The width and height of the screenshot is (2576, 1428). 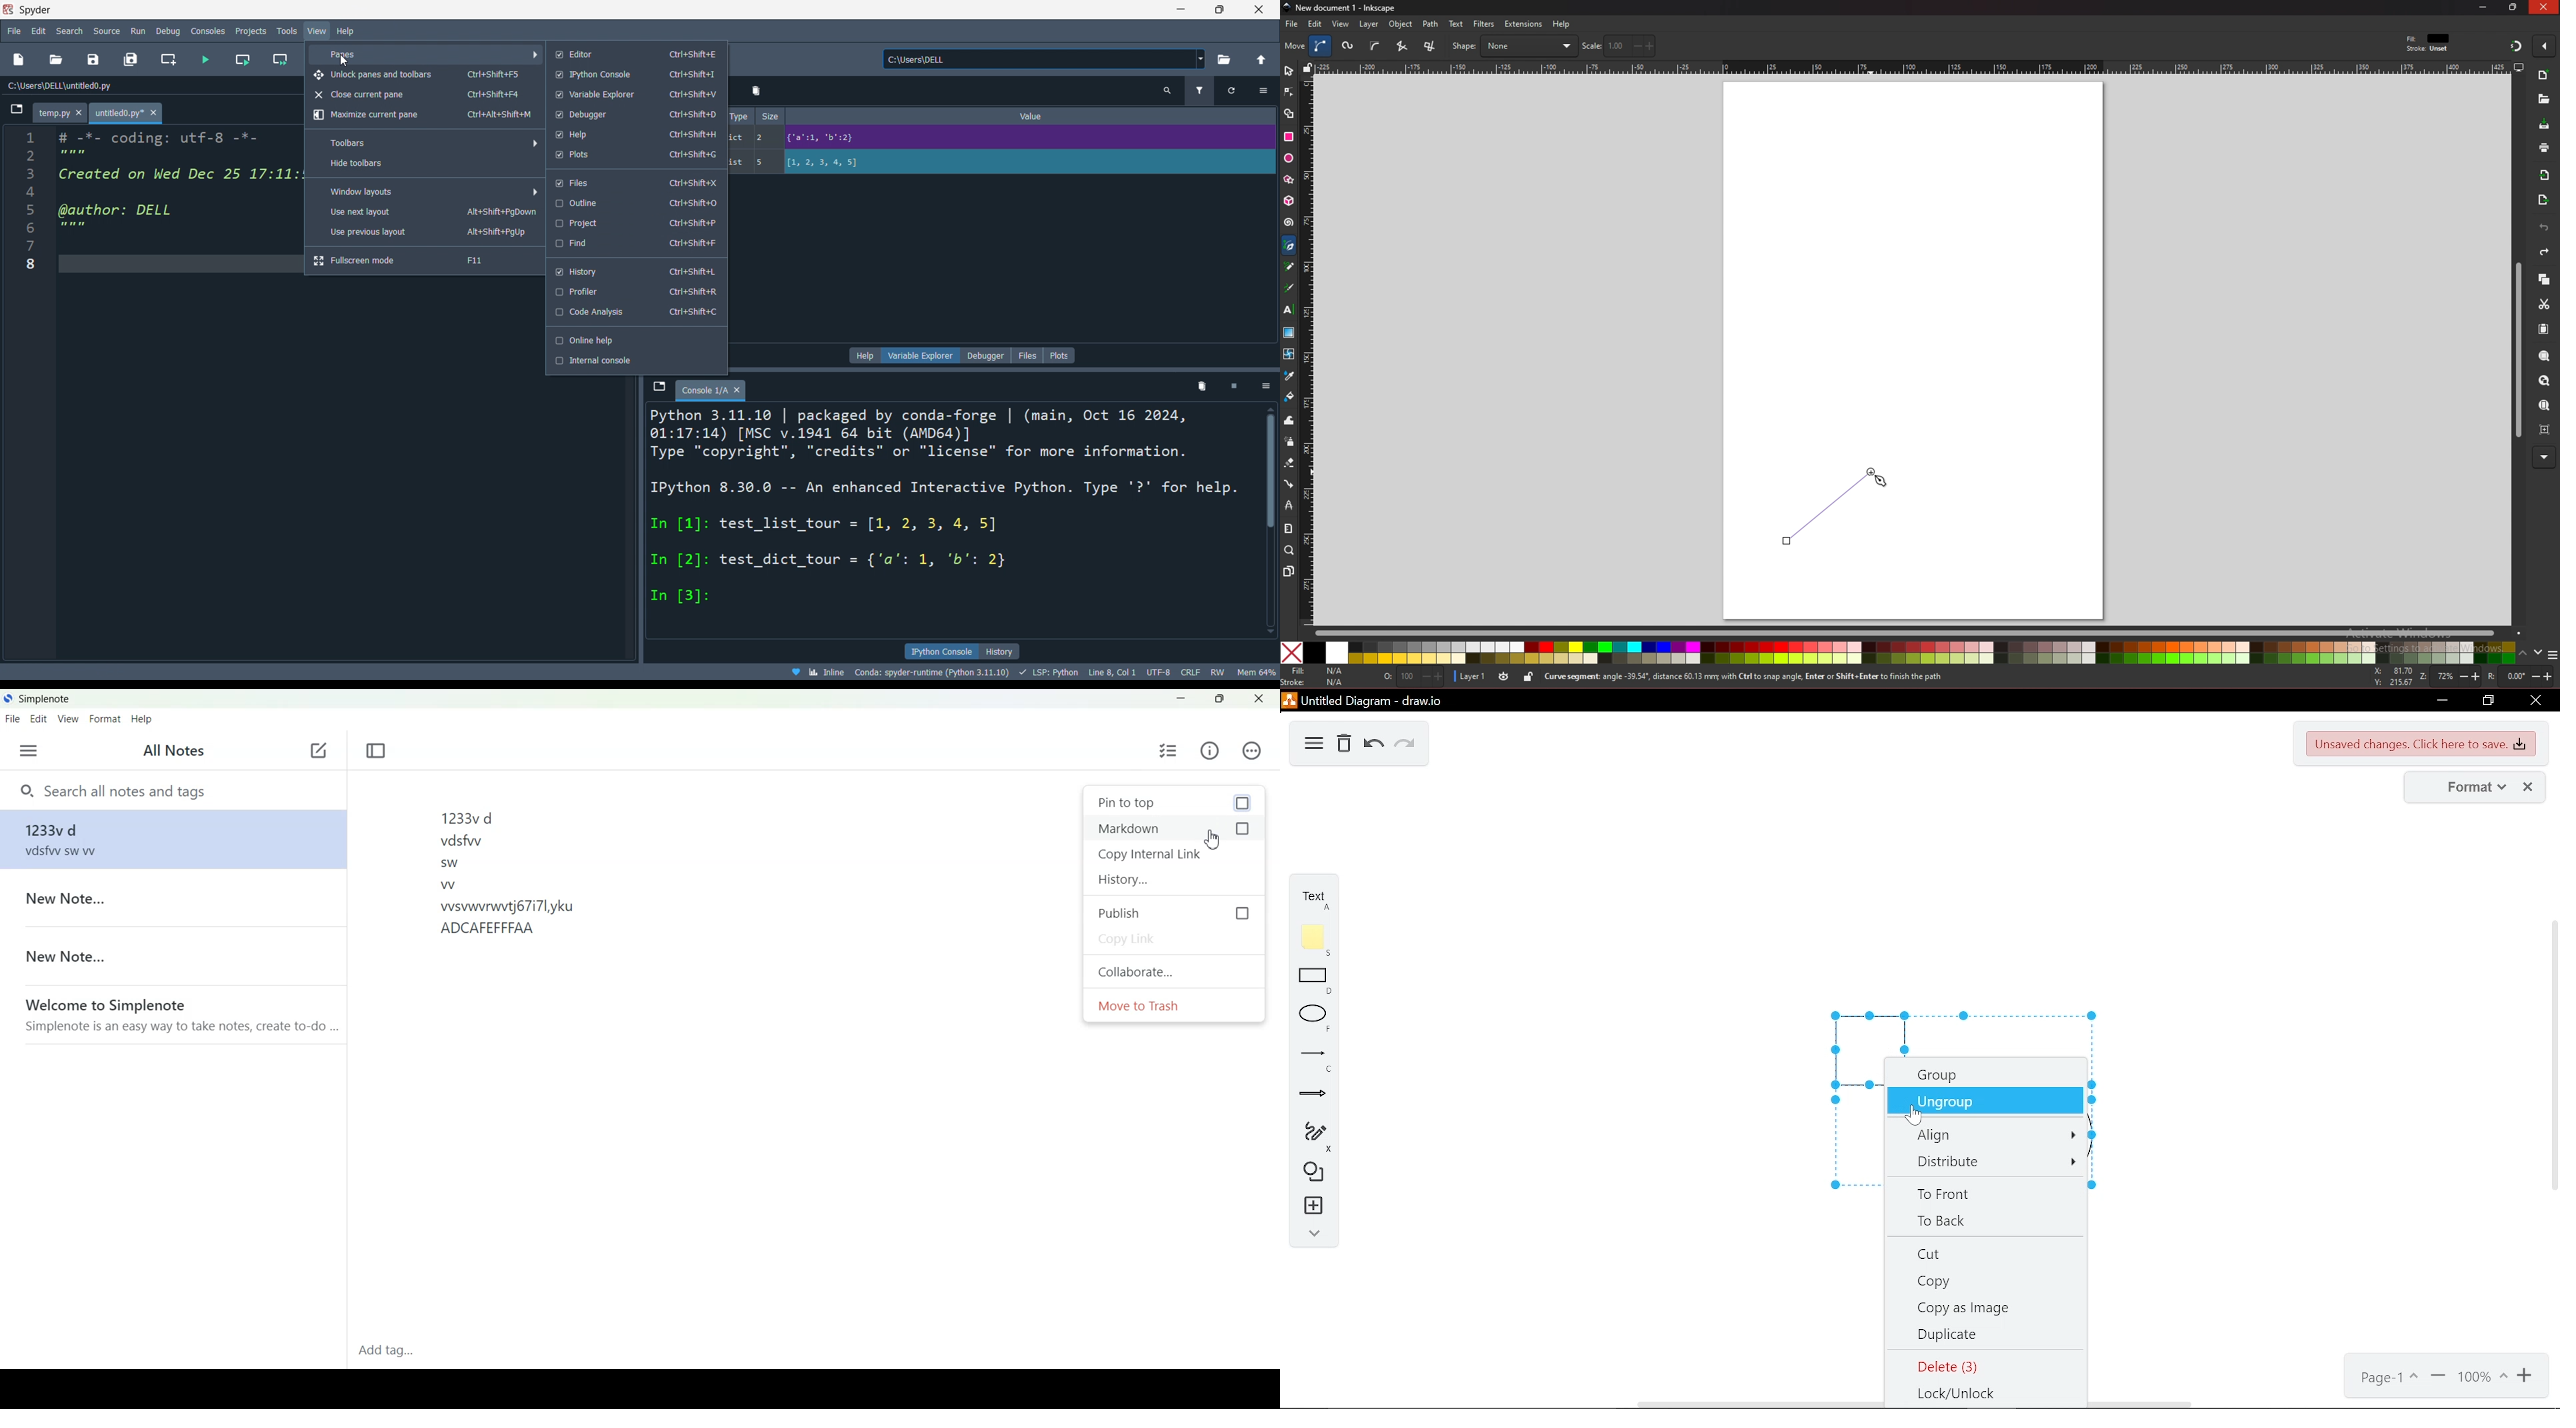 I want to click on current directory, so click(x=1044, y=60).